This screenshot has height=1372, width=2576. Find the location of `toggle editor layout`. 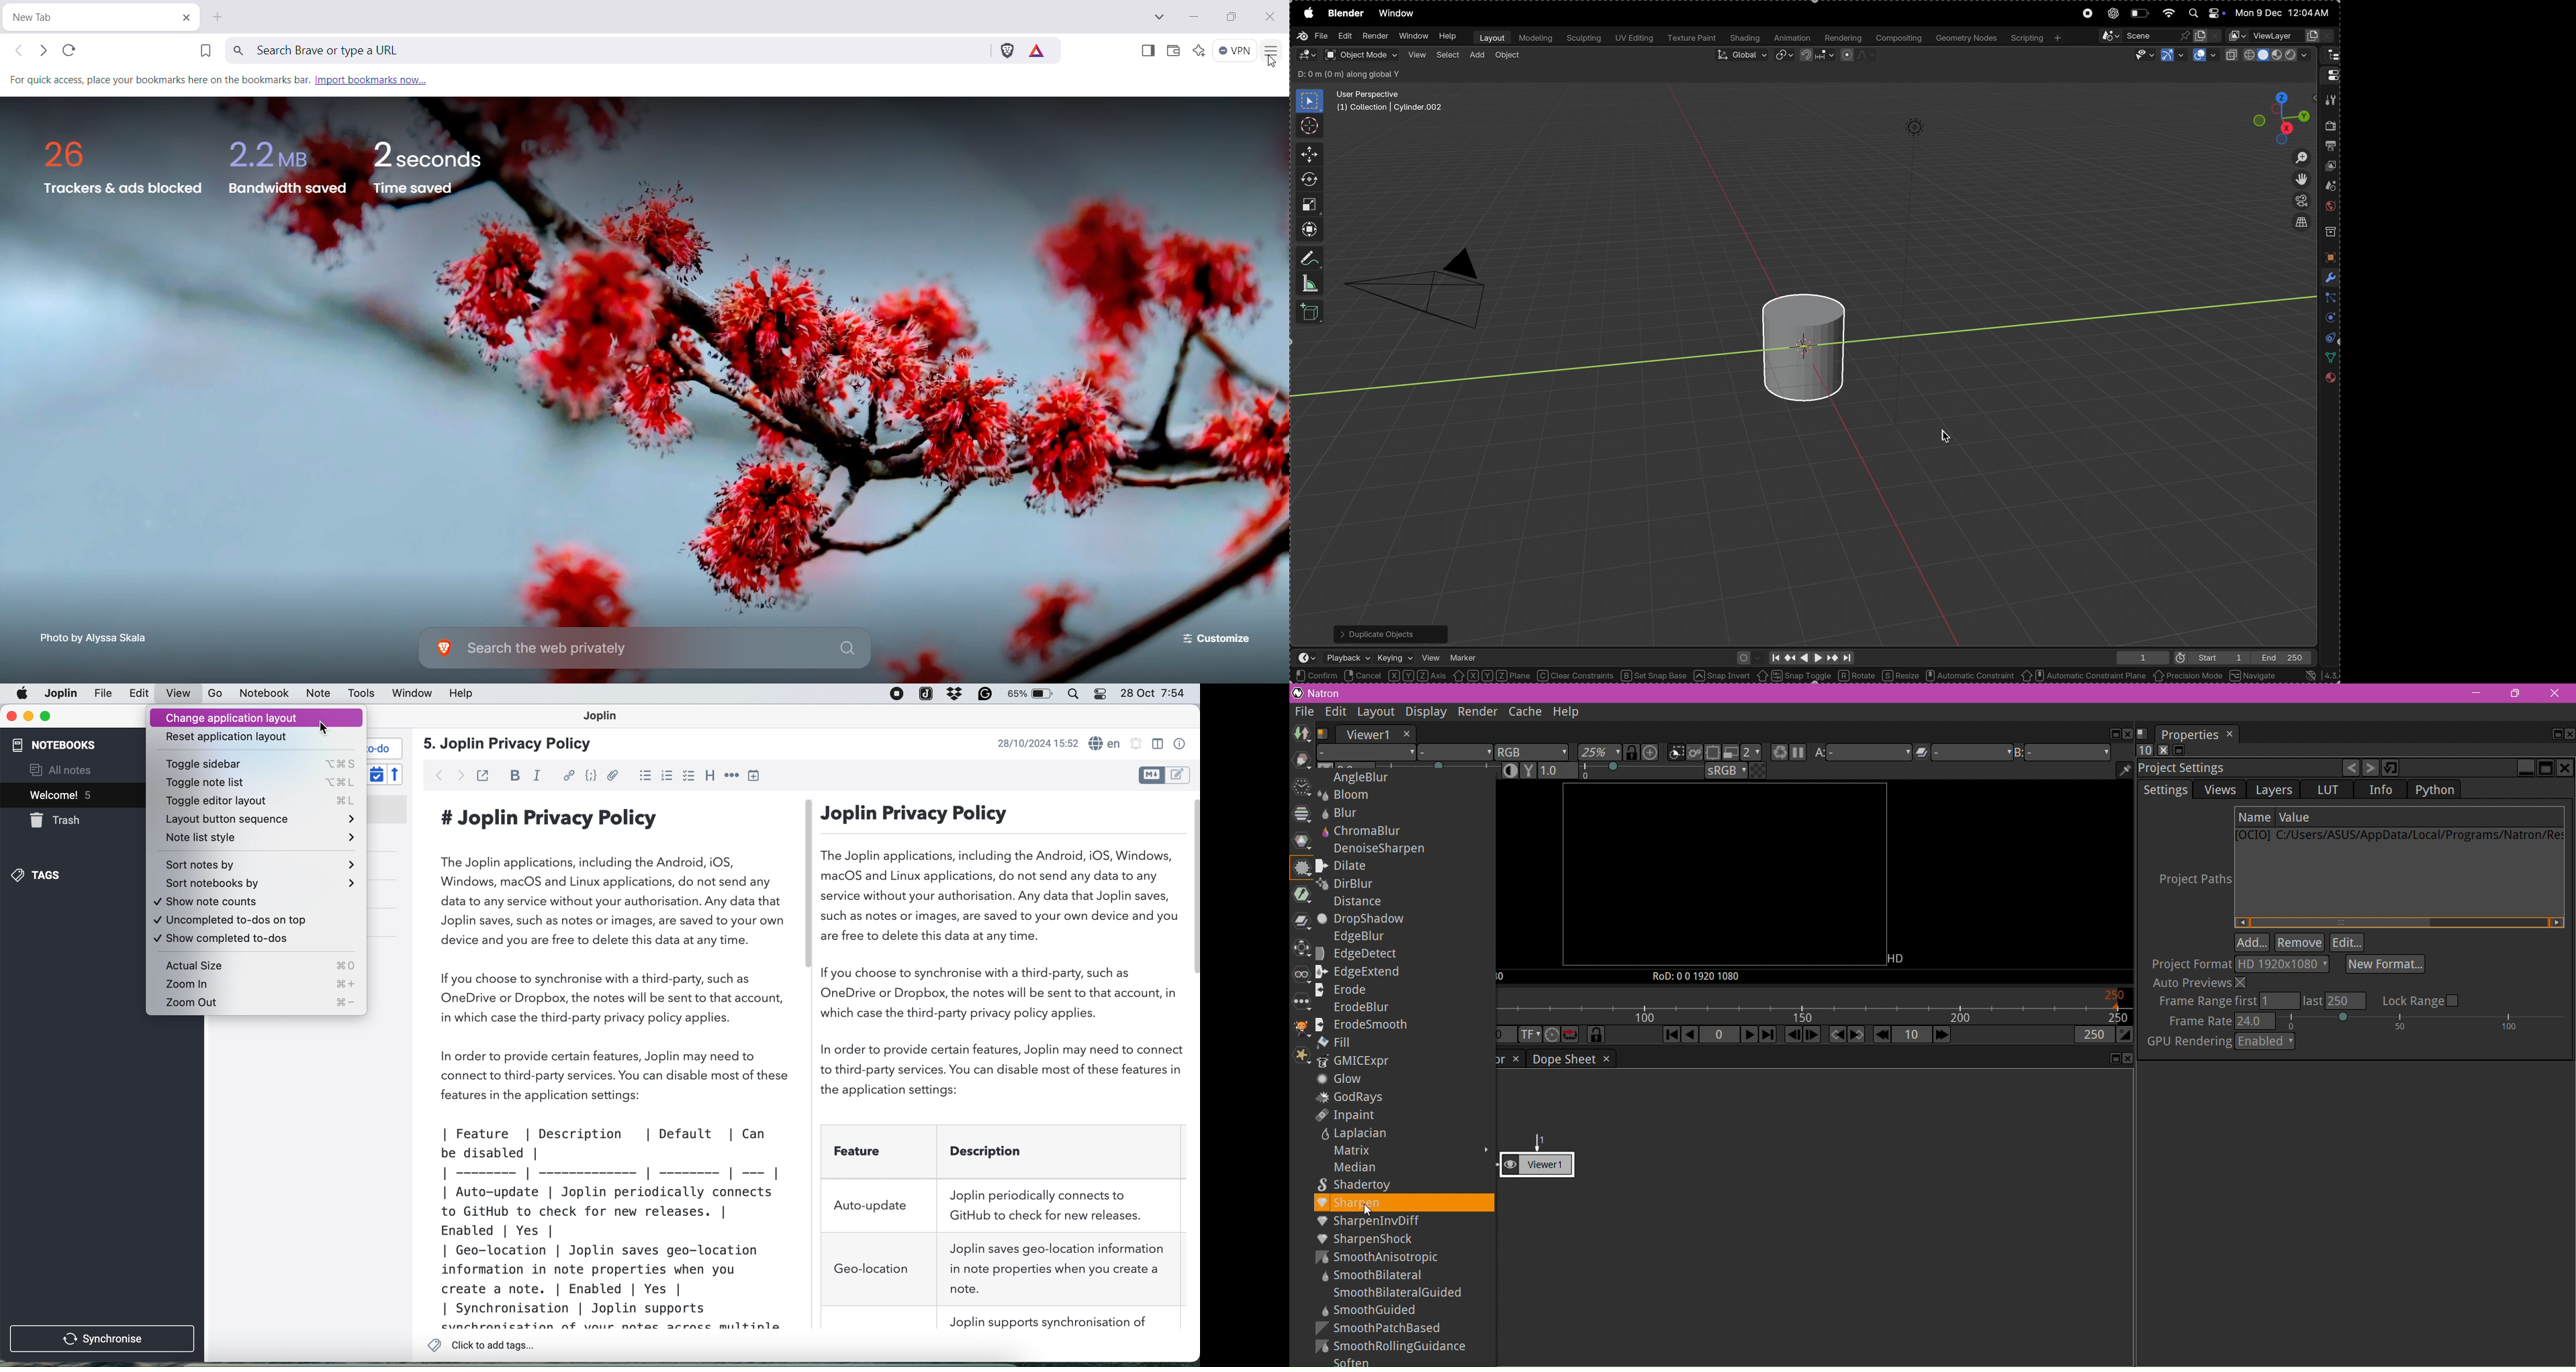

toggle editor layout is located at coordinates (1158, 744).